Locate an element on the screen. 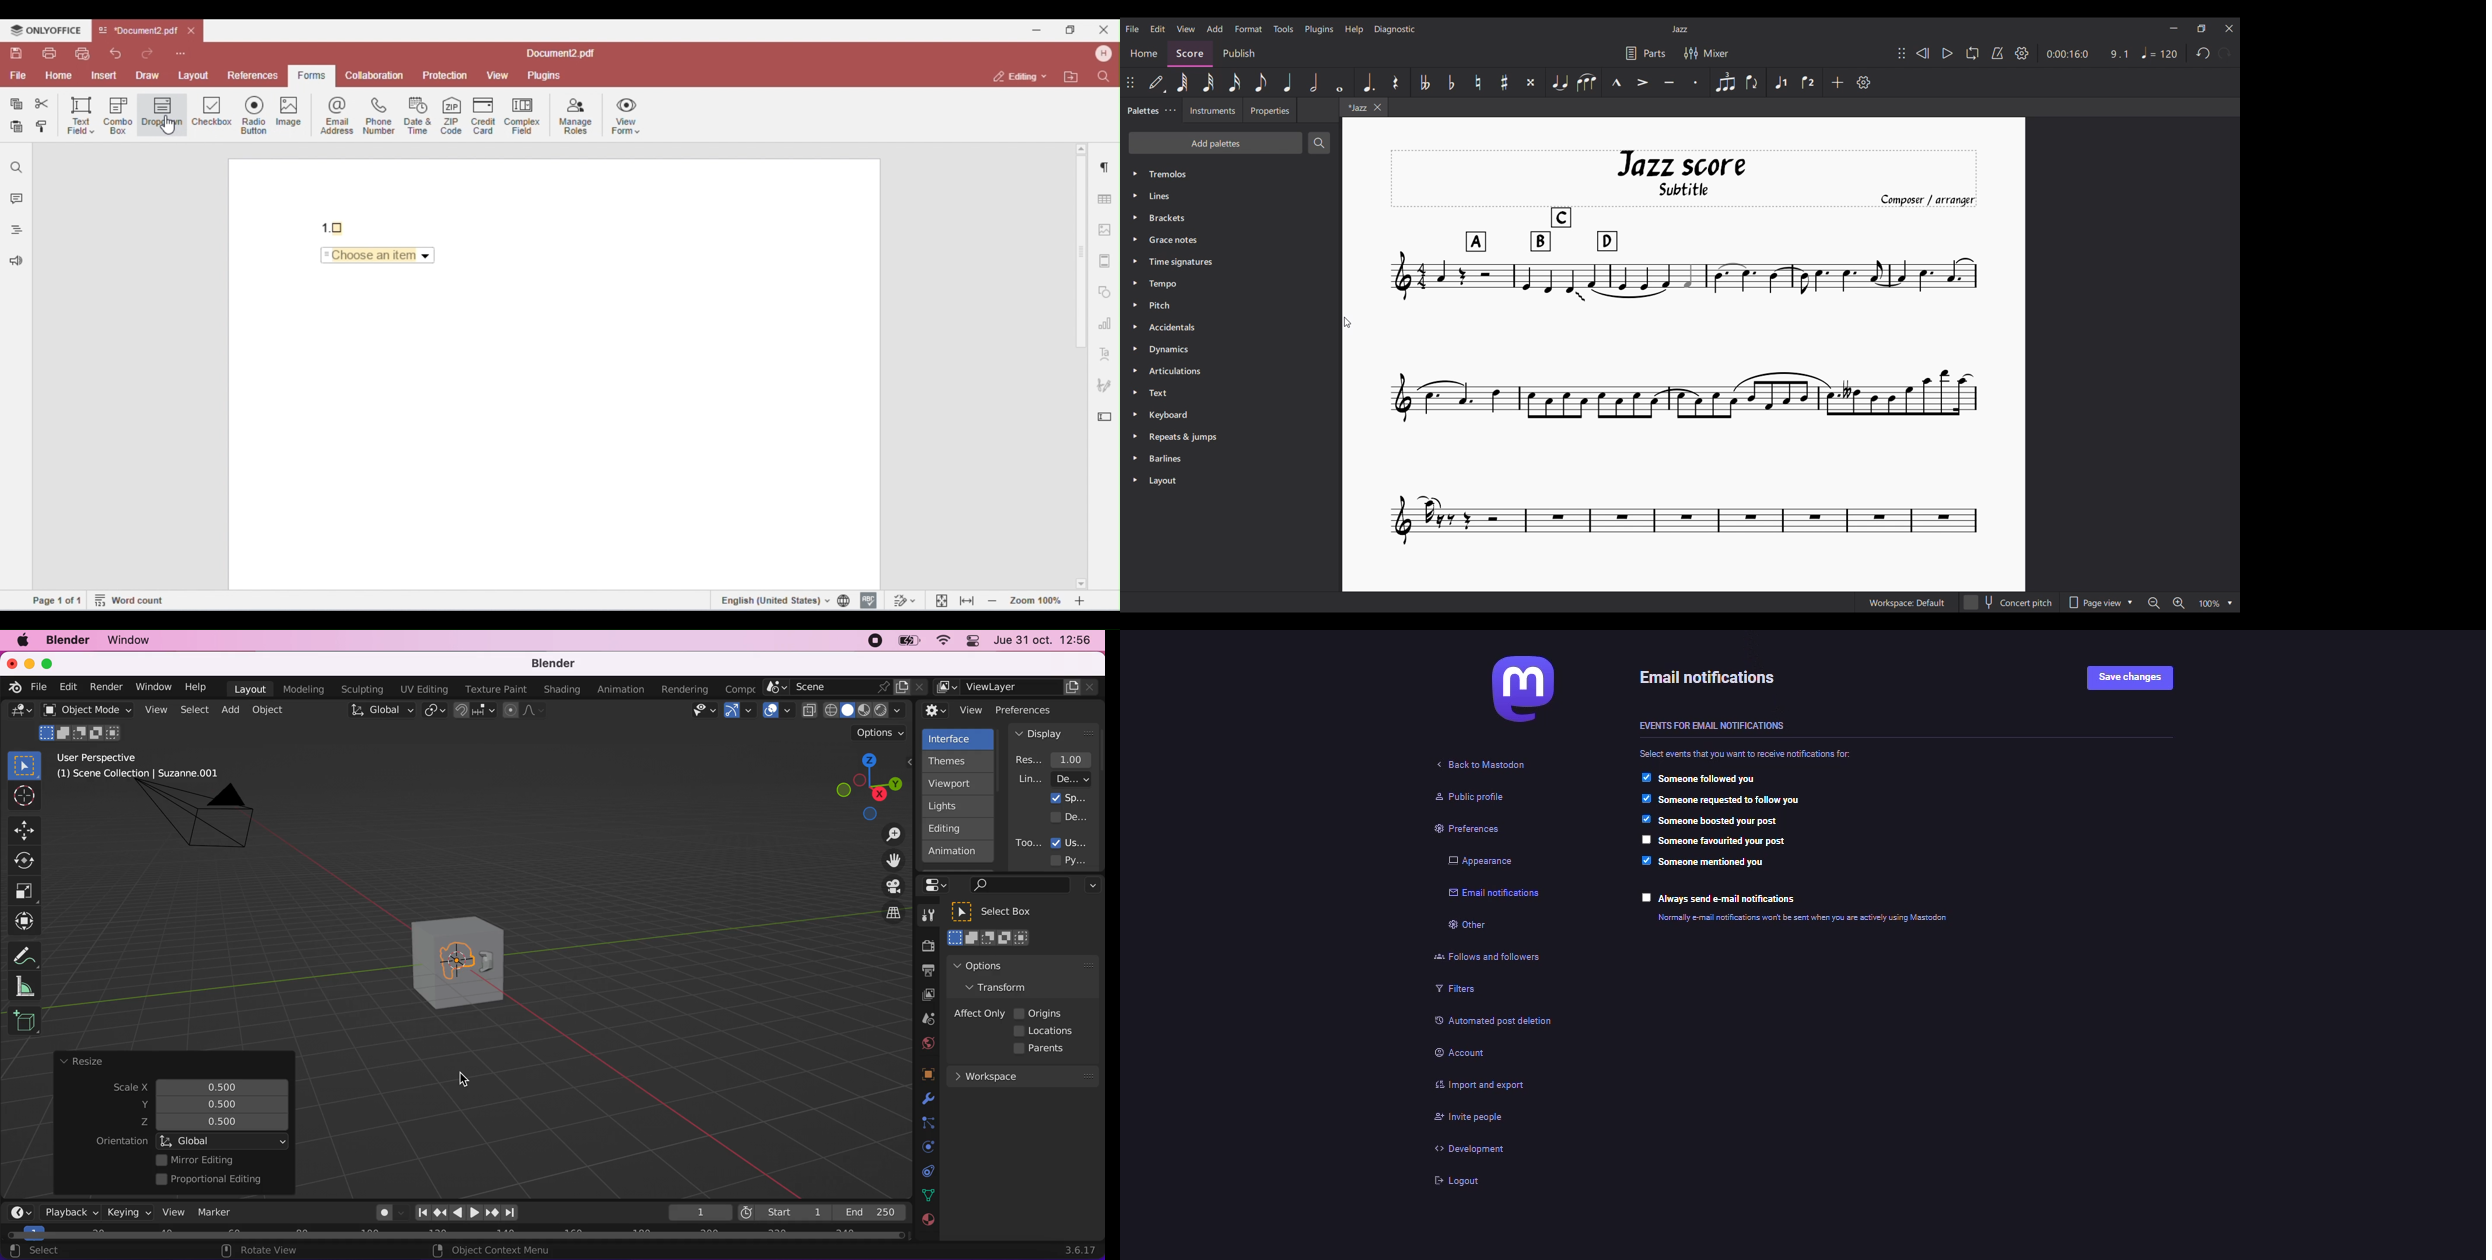 Image resolution: width=2492 pixels, height=1260 pixels. Help menu is located at coordinates (1353, 29).